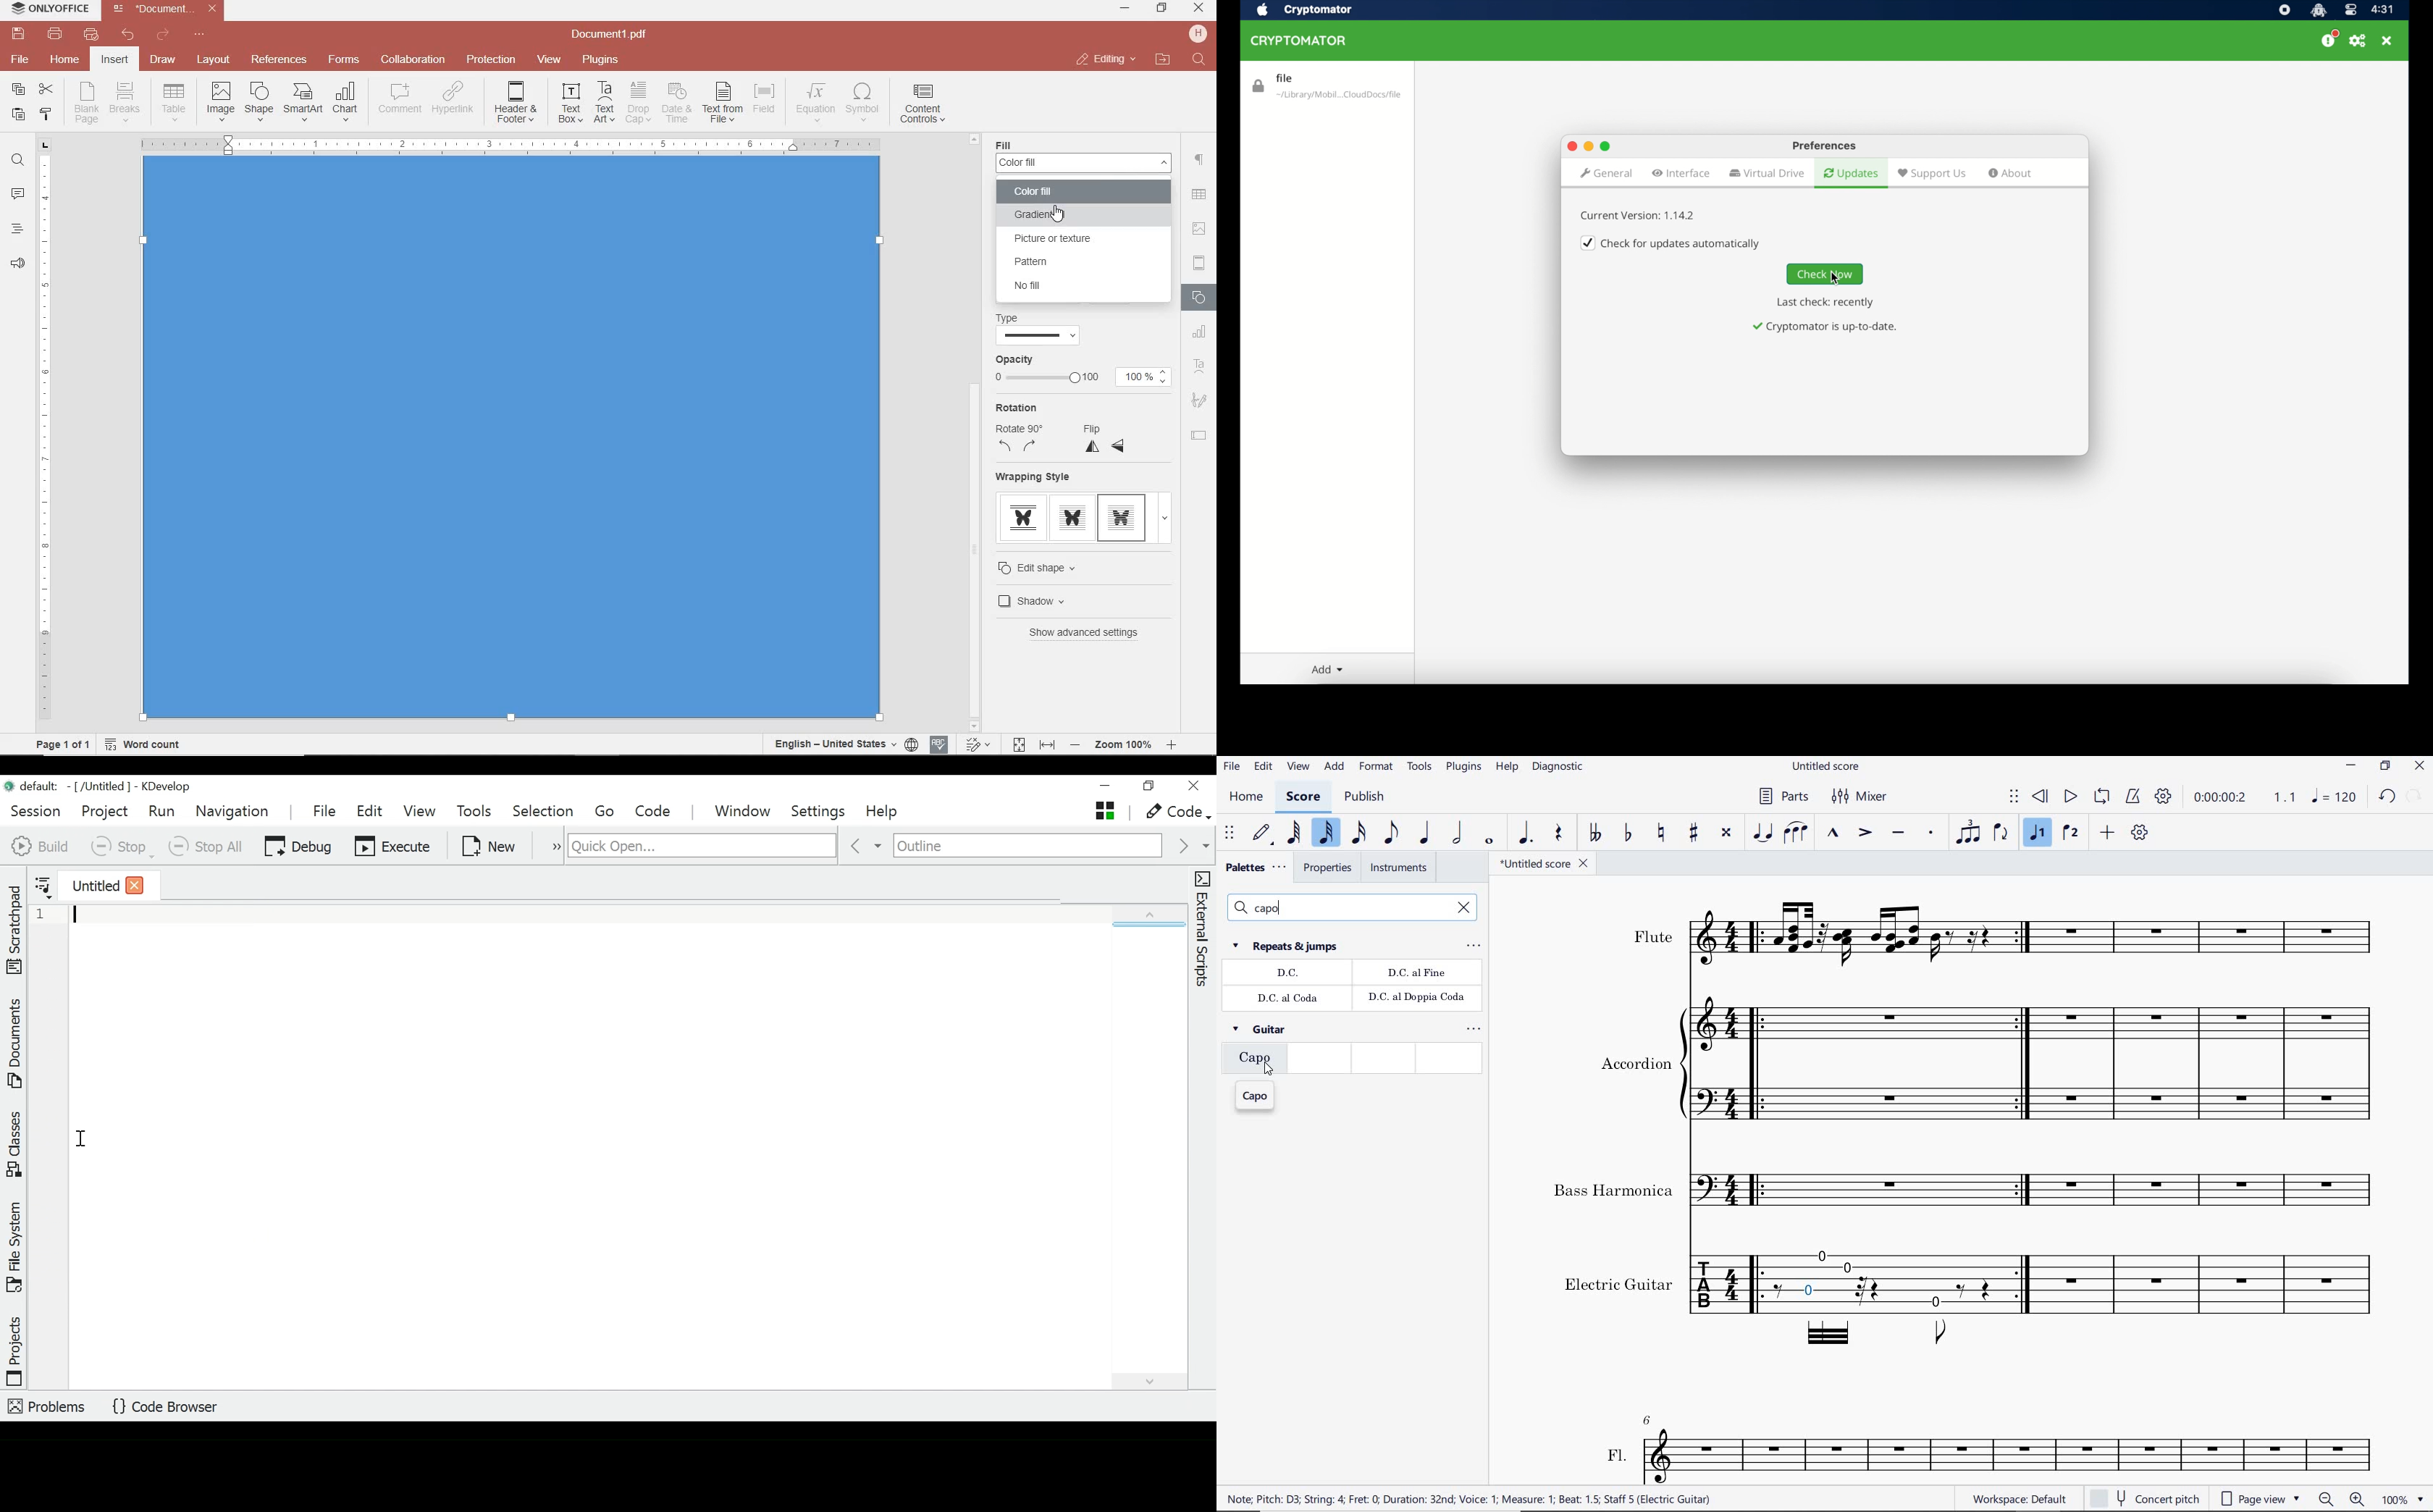  I want to click on repeats & jumps, so click(1287, 946).